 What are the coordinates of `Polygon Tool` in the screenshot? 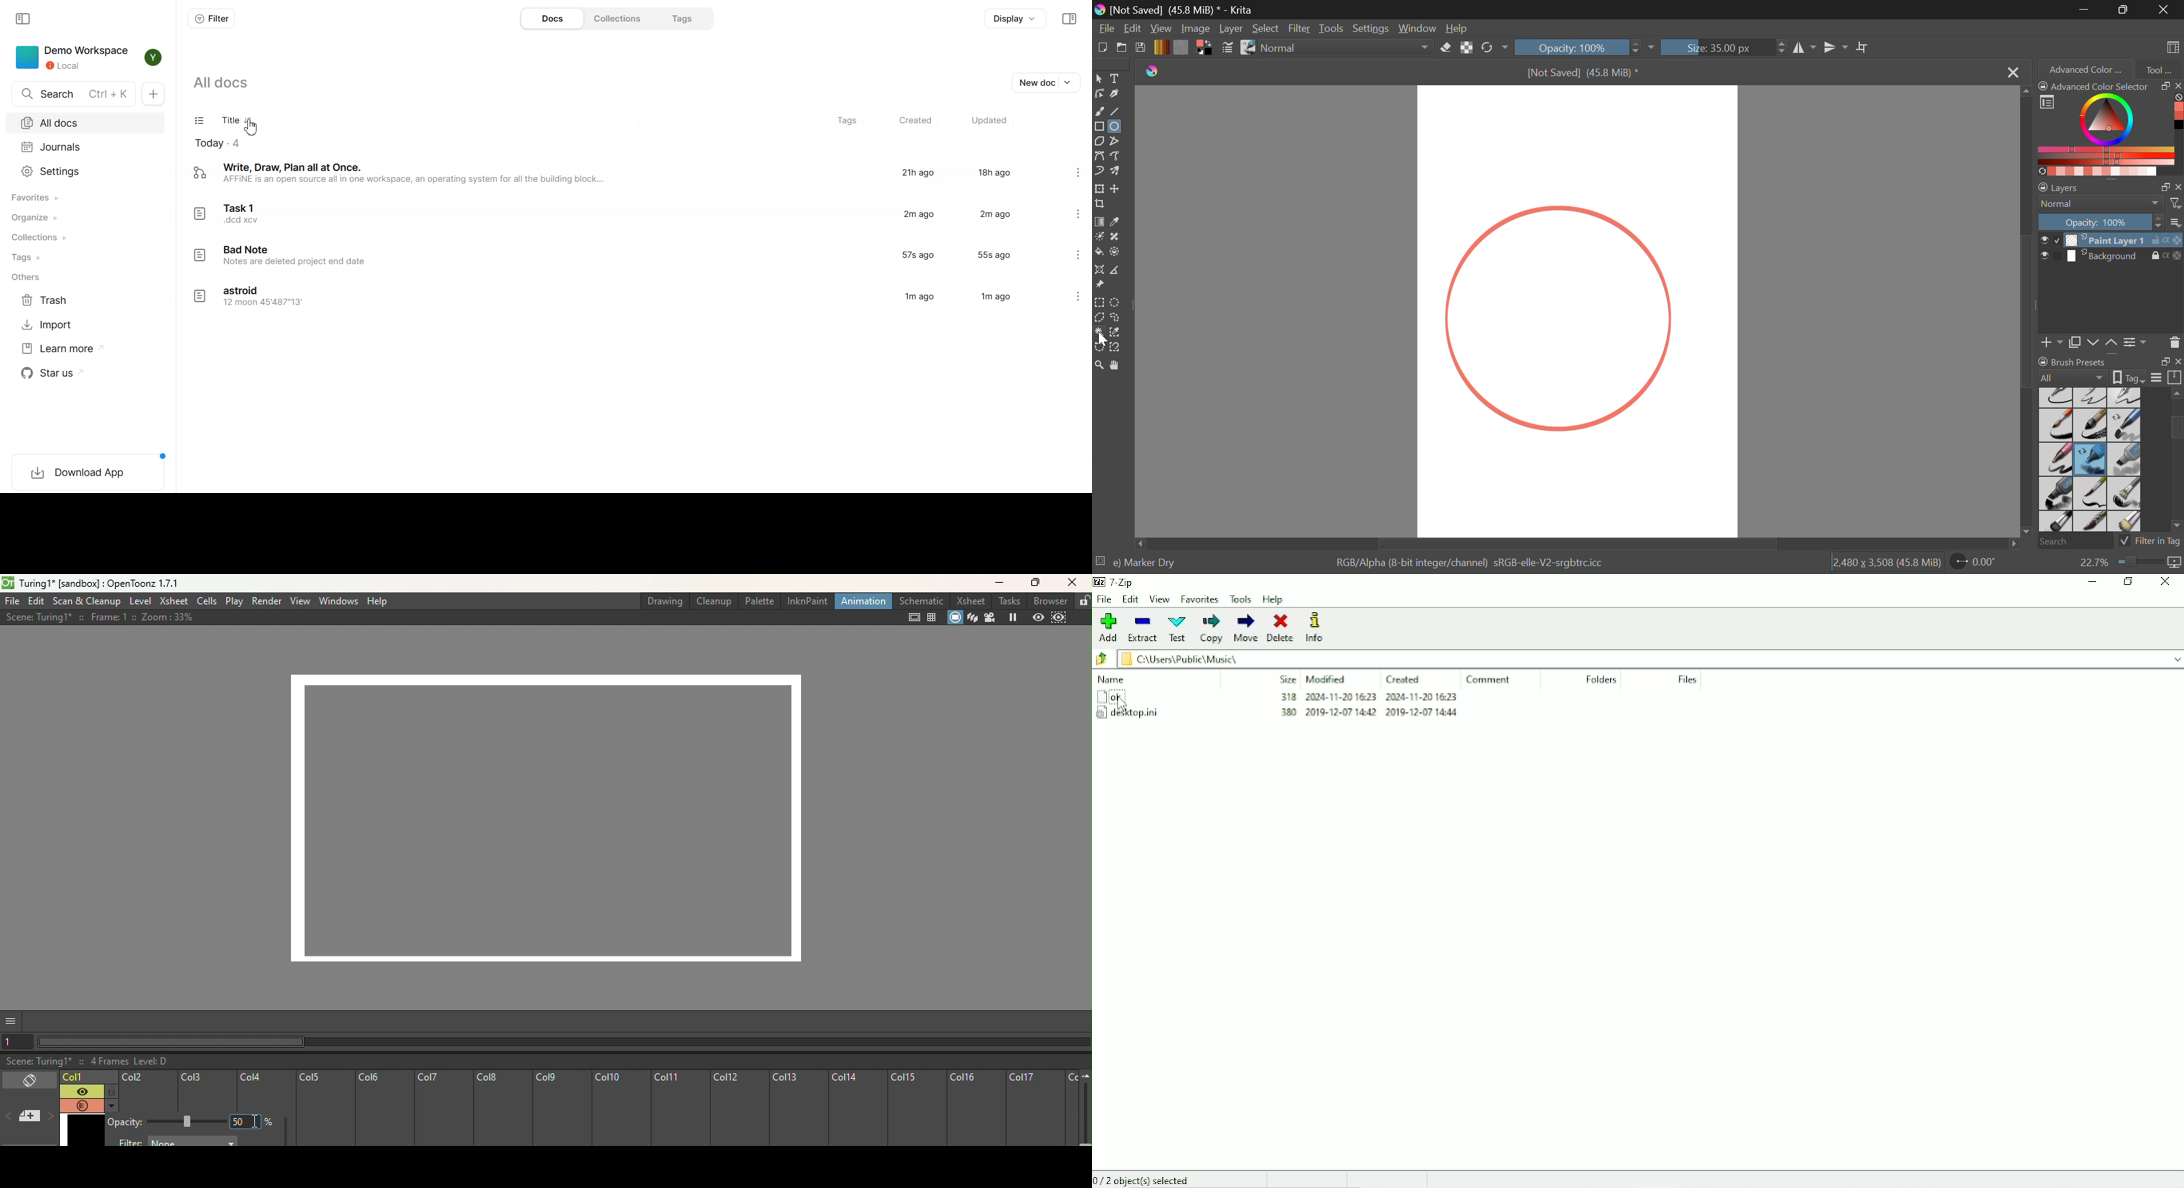 It's located at (1099, 142).